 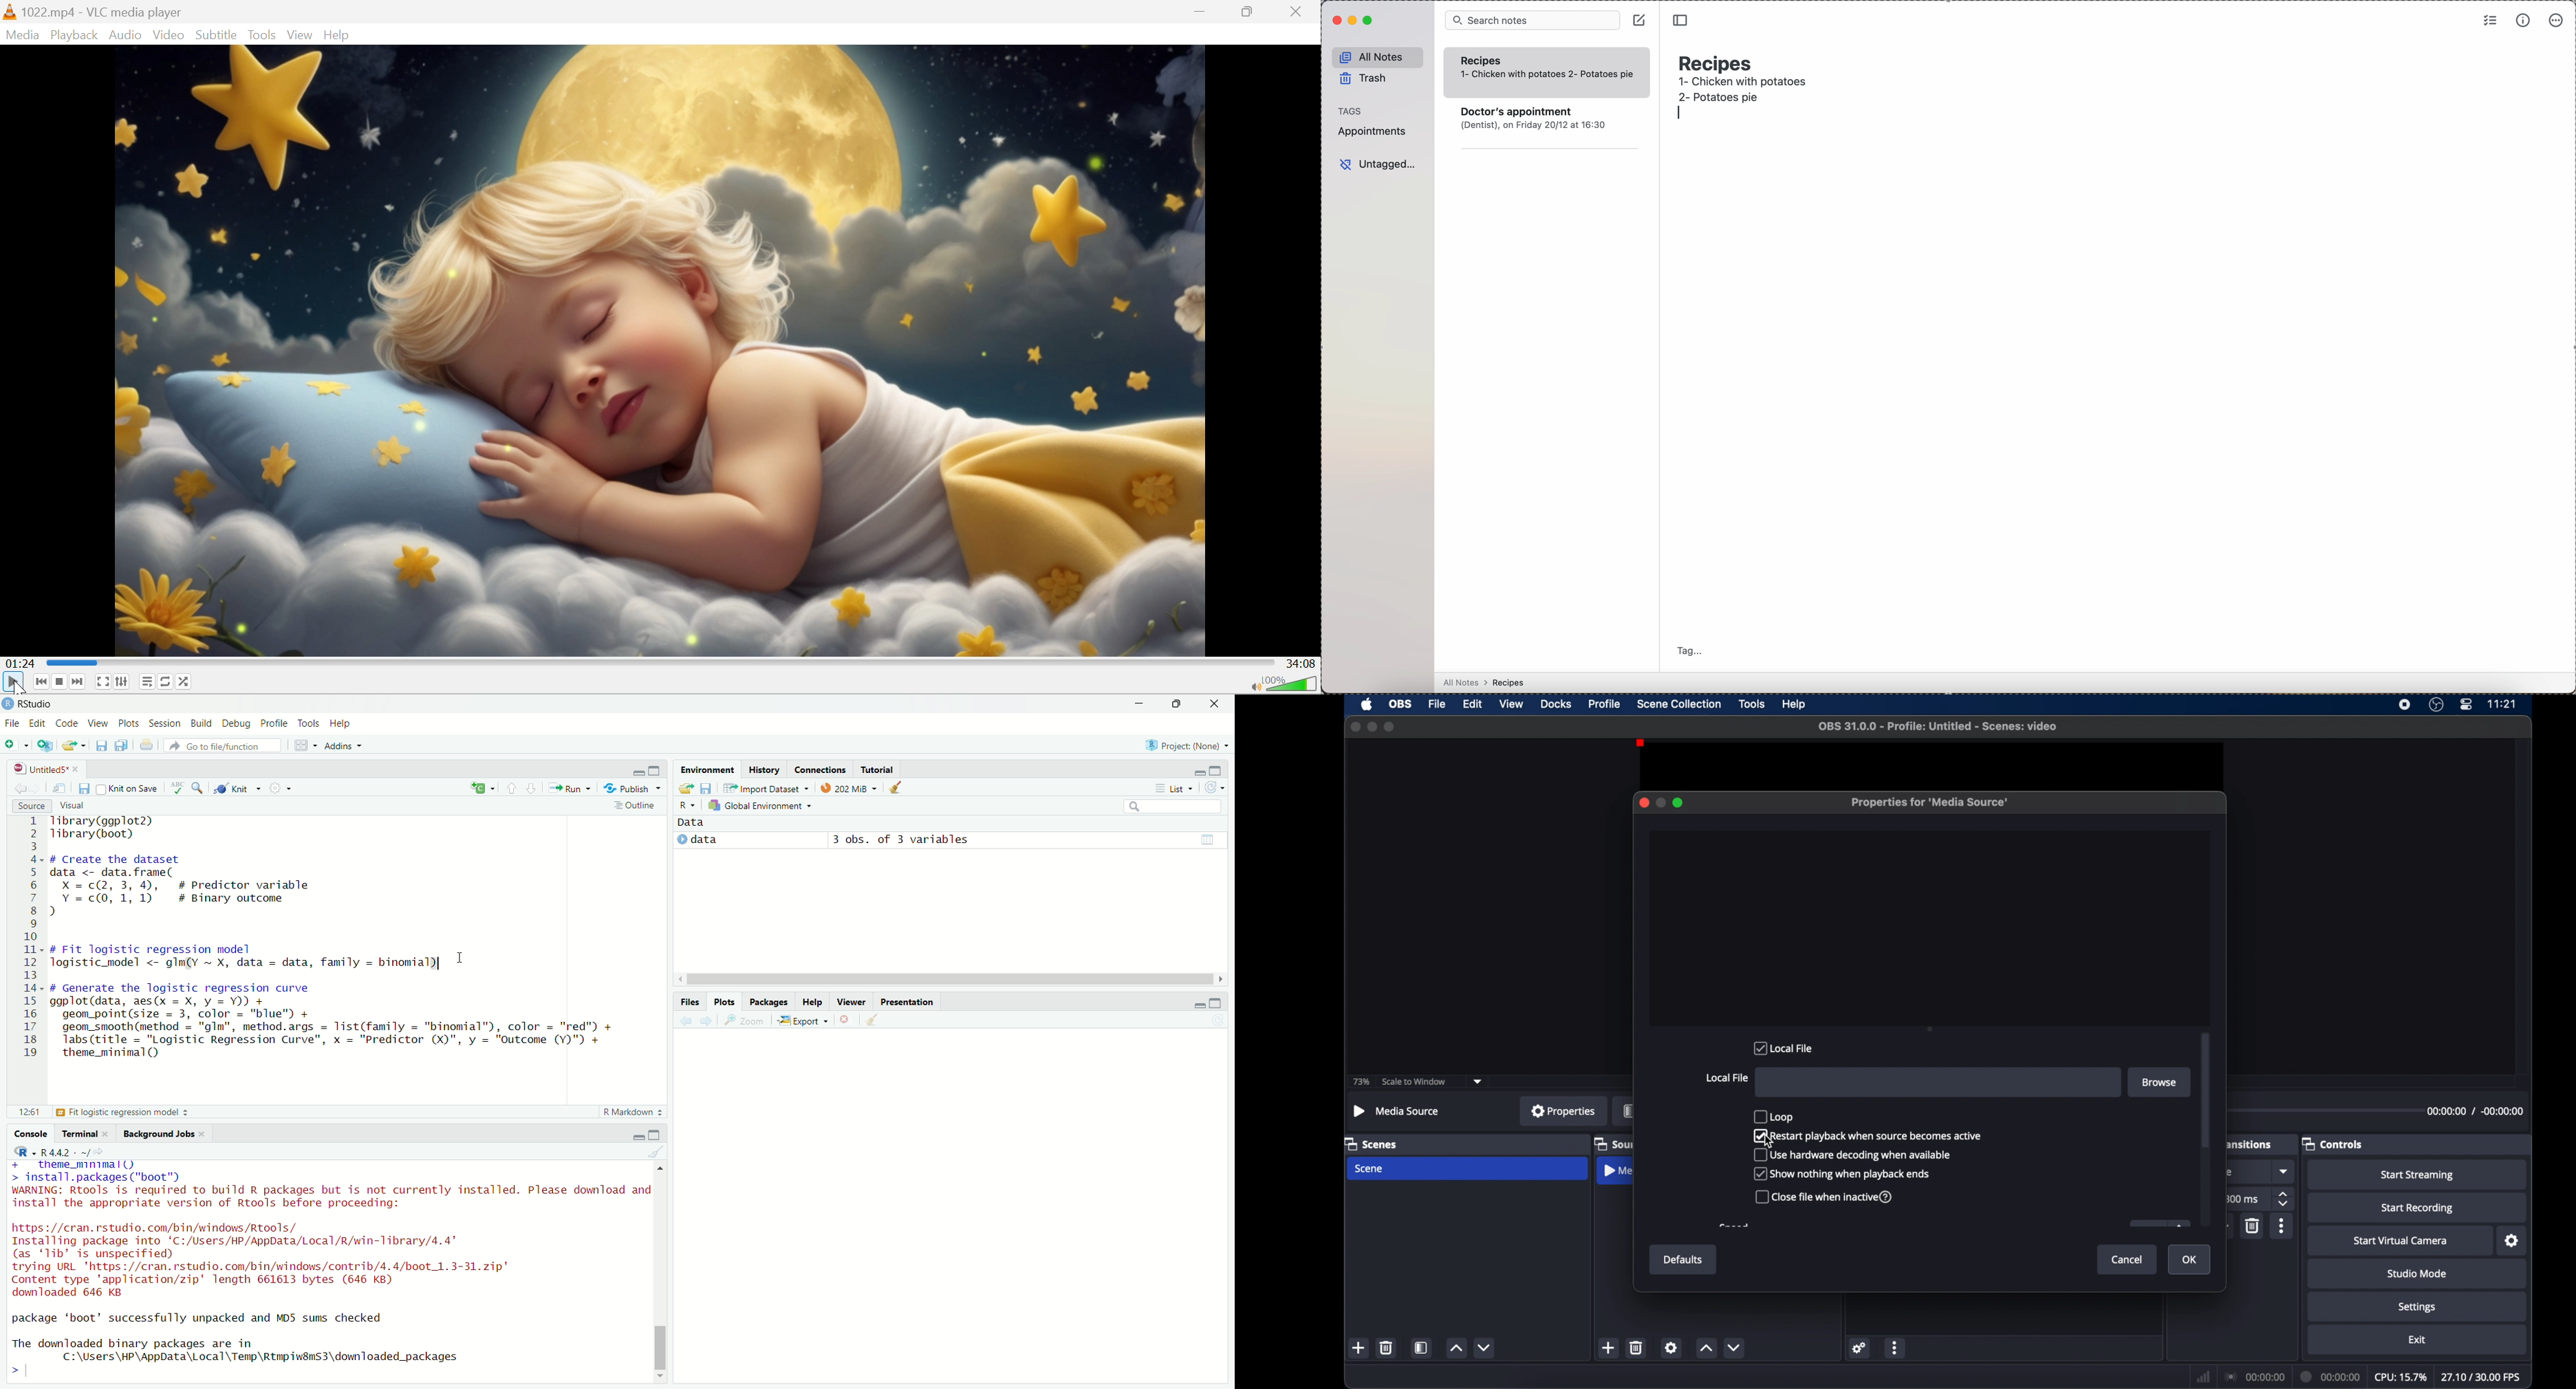 What do you see at coordinates (307, 723) in the screenshot?
I see `Tools` at bounding box center [307, 723].